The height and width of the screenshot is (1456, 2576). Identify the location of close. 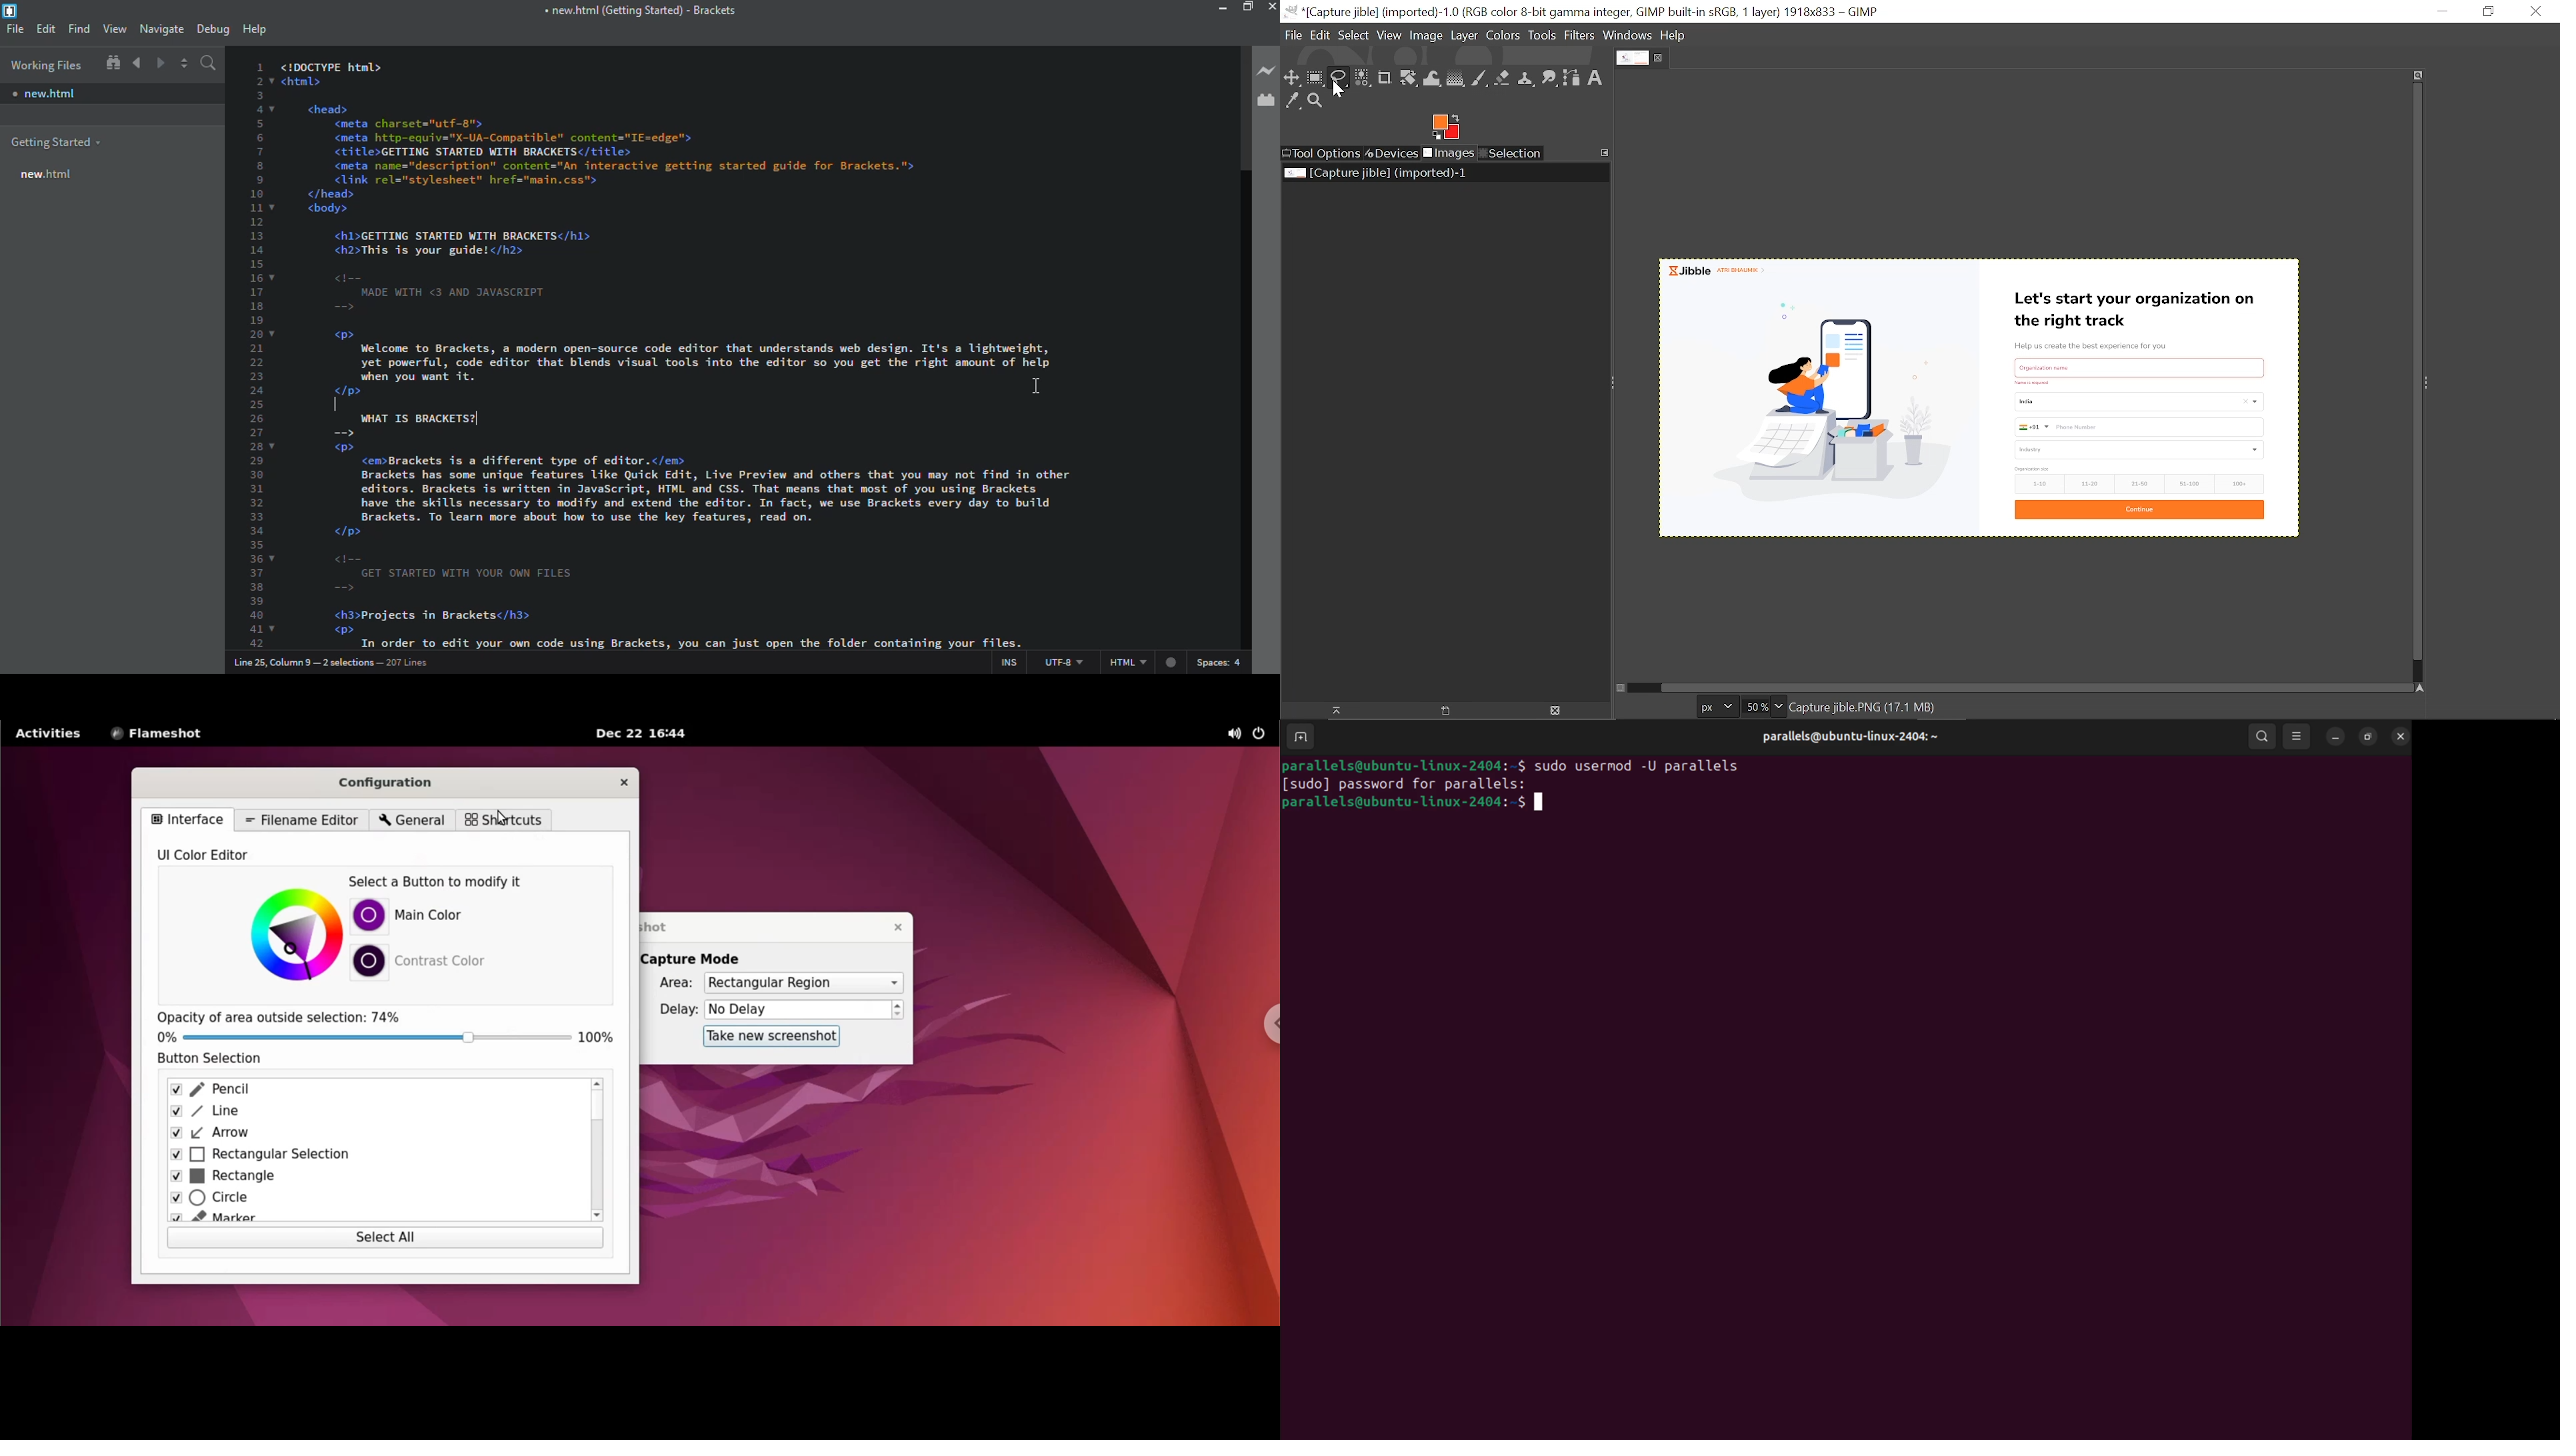
(1272, 7).